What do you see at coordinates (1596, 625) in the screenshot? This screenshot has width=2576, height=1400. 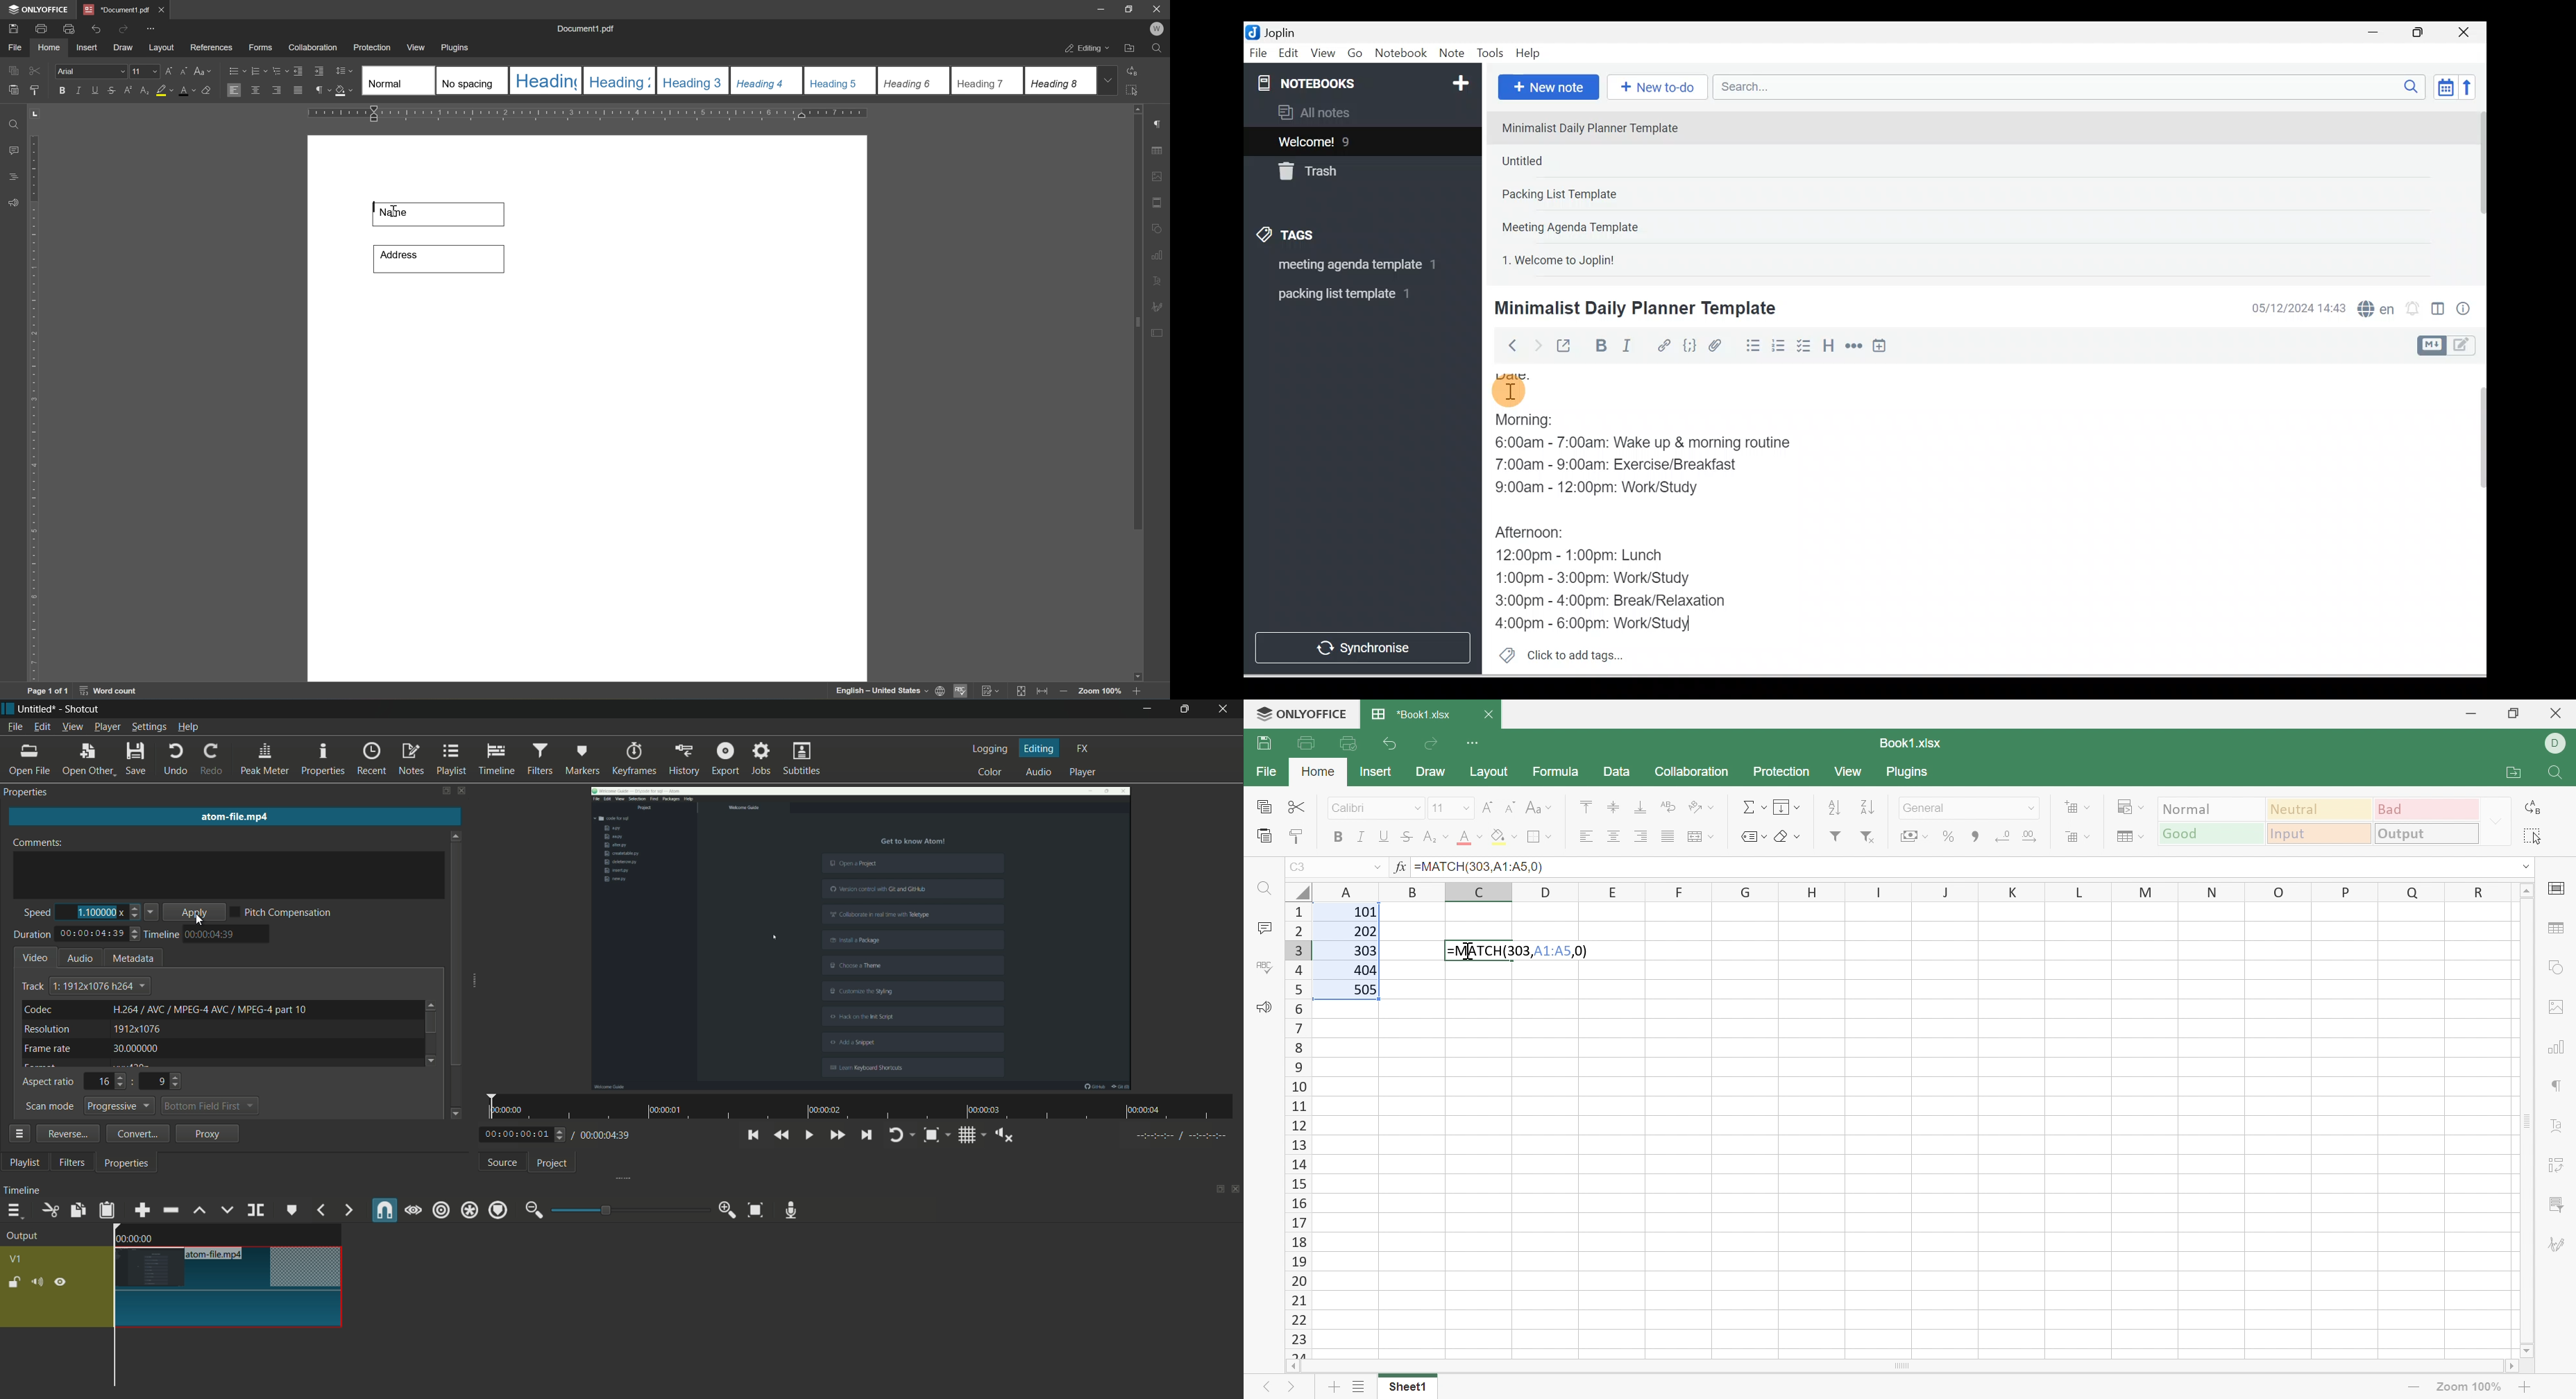 I see `4:00pm - 6:00pm: Work/Study` at bounding box center [1596, 625].